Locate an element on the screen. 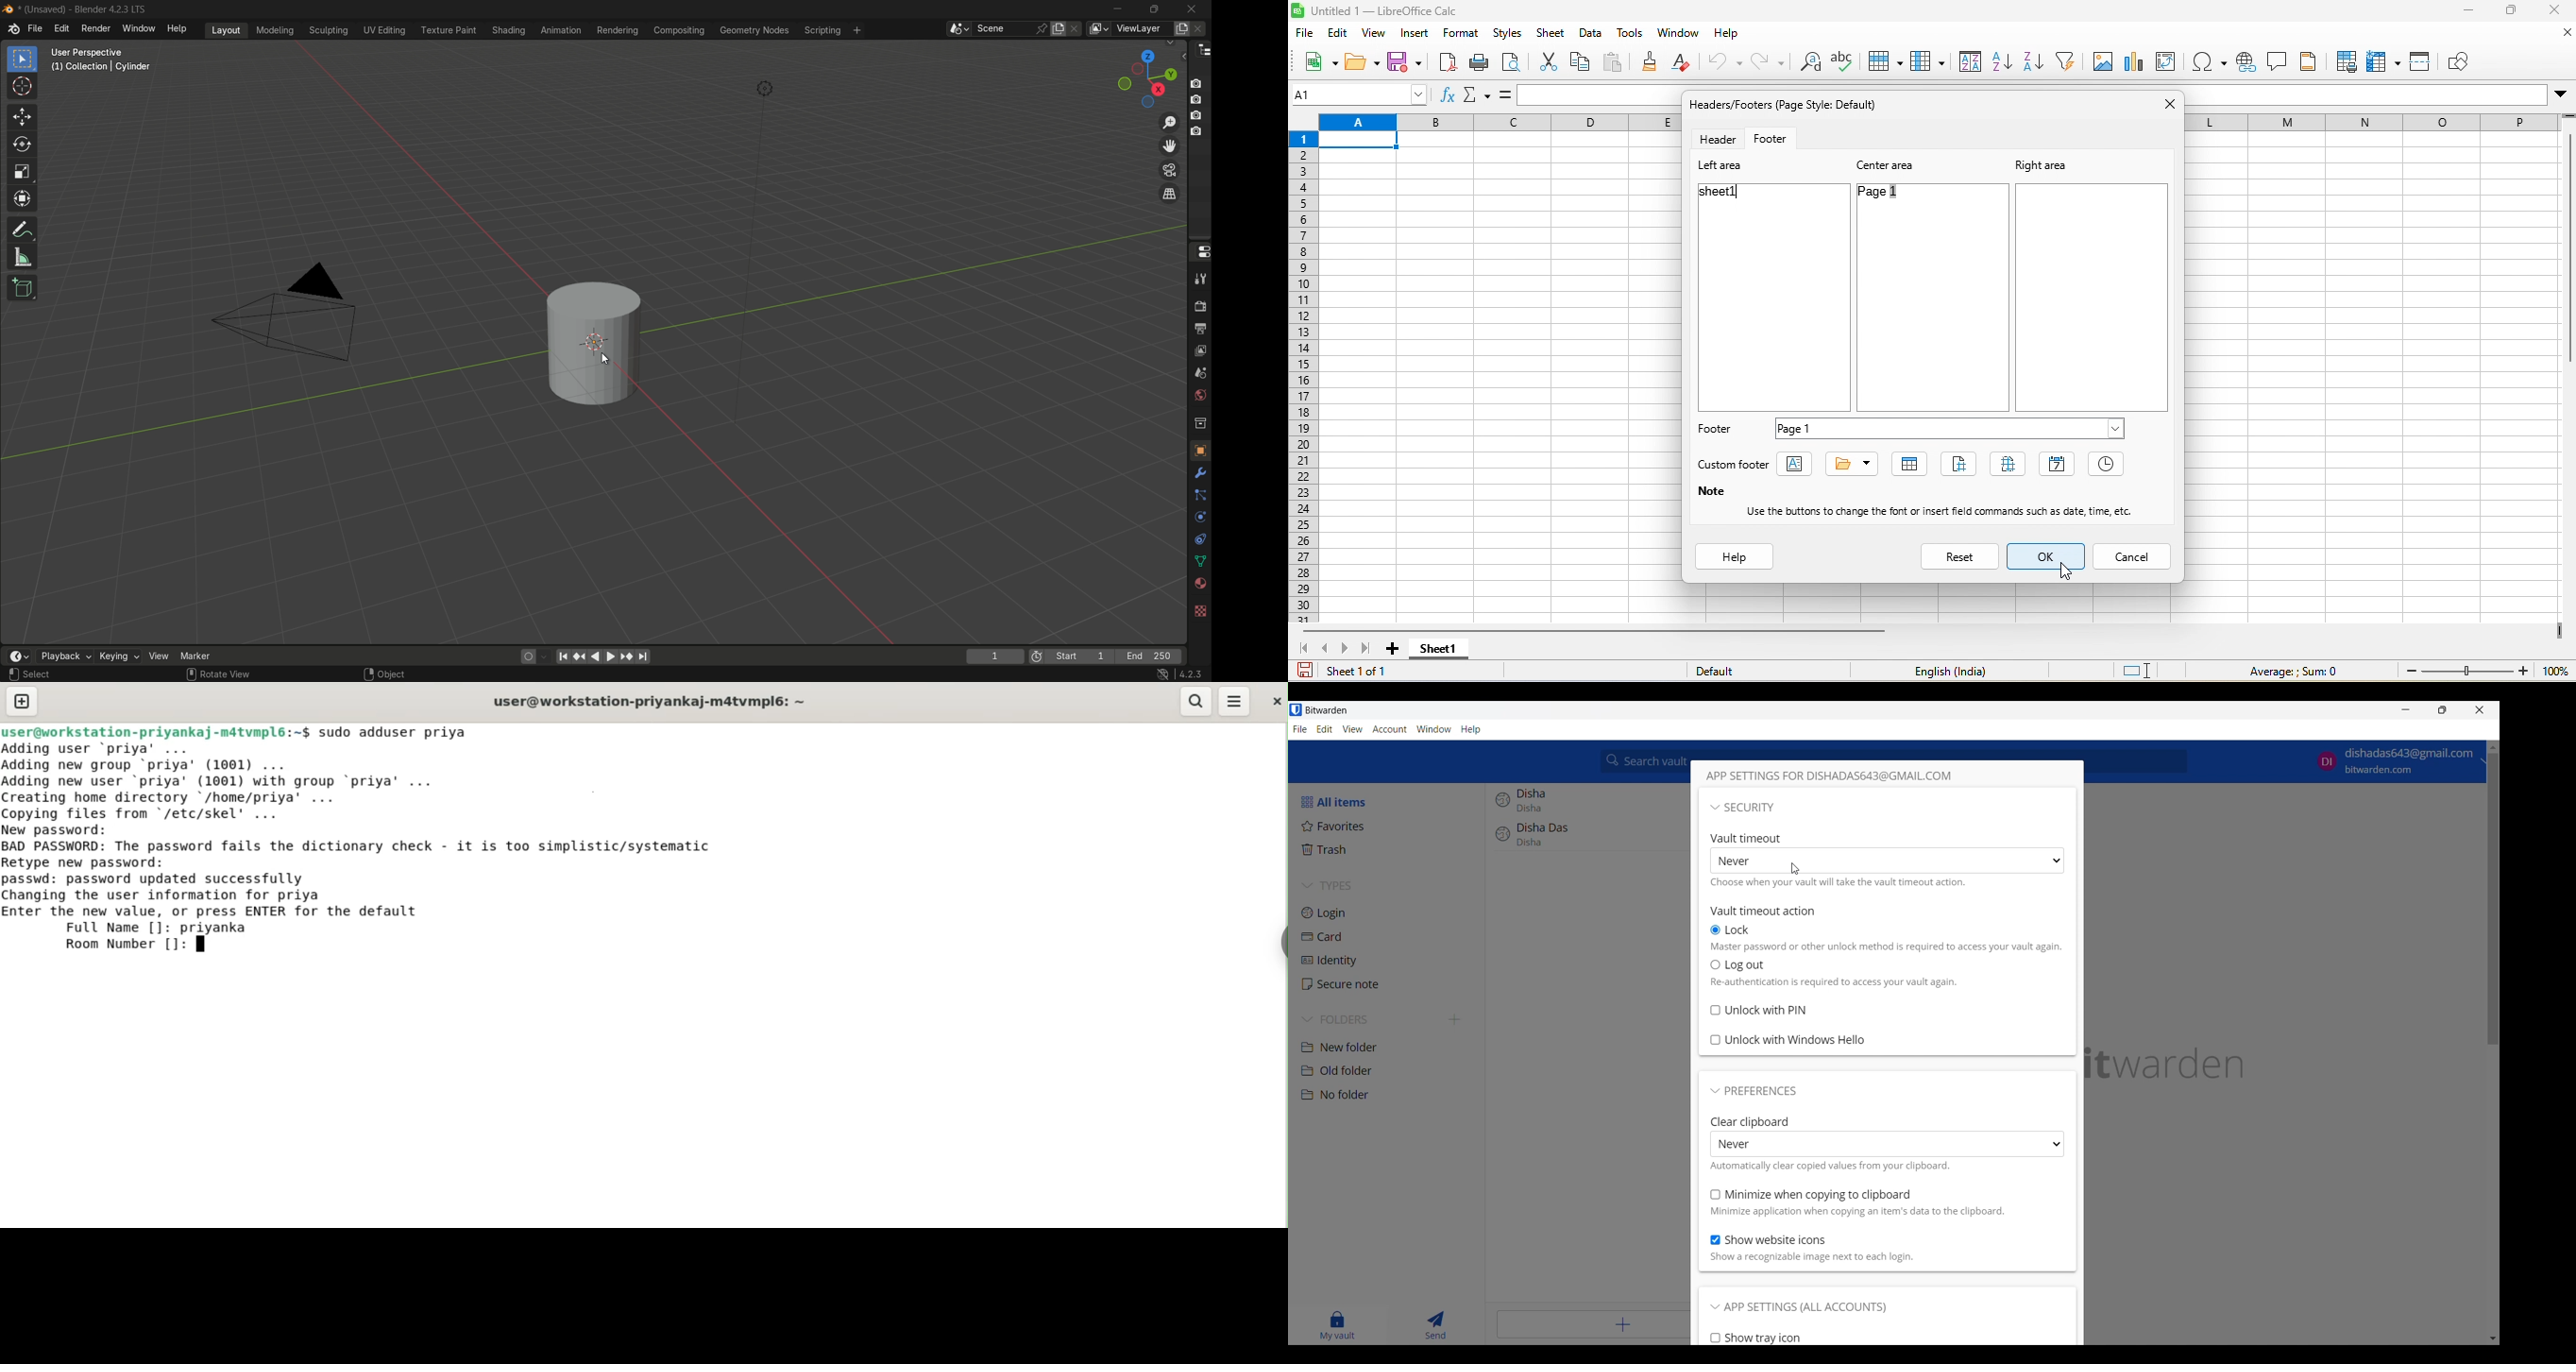  cancel is located at coordinates (2134, 555).